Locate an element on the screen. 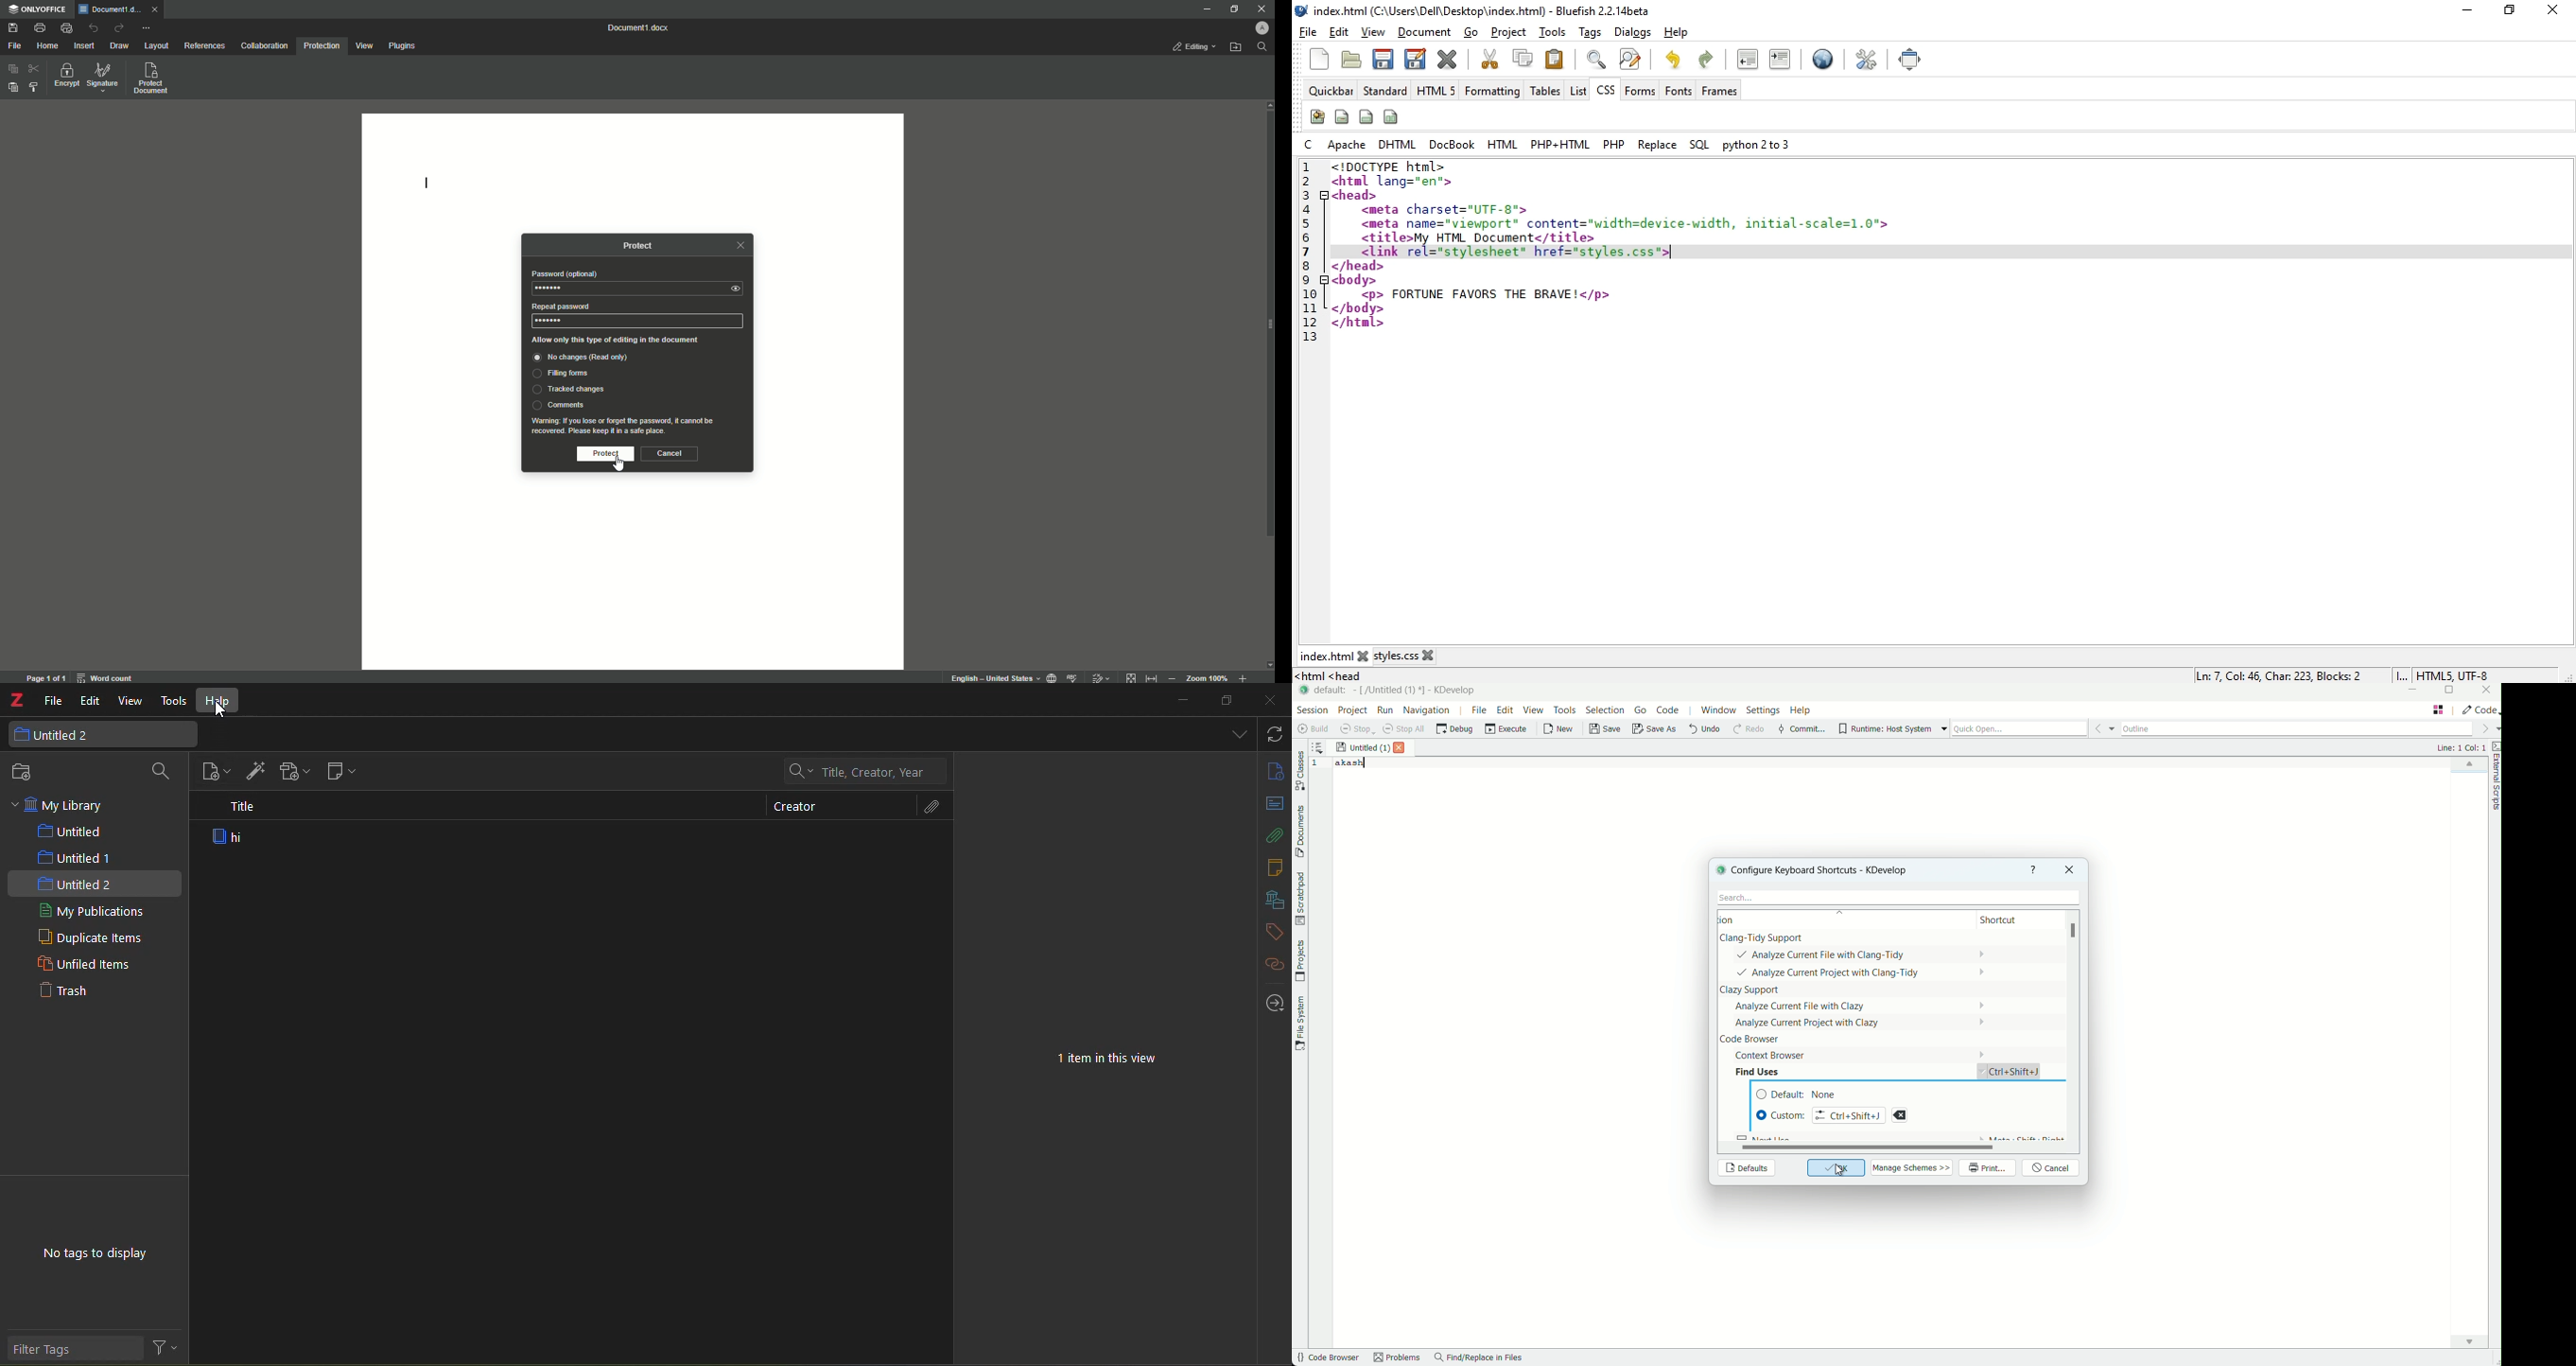 The image size is (2576, 1372). advanced find and replace is located at coordinates (1629, 58).